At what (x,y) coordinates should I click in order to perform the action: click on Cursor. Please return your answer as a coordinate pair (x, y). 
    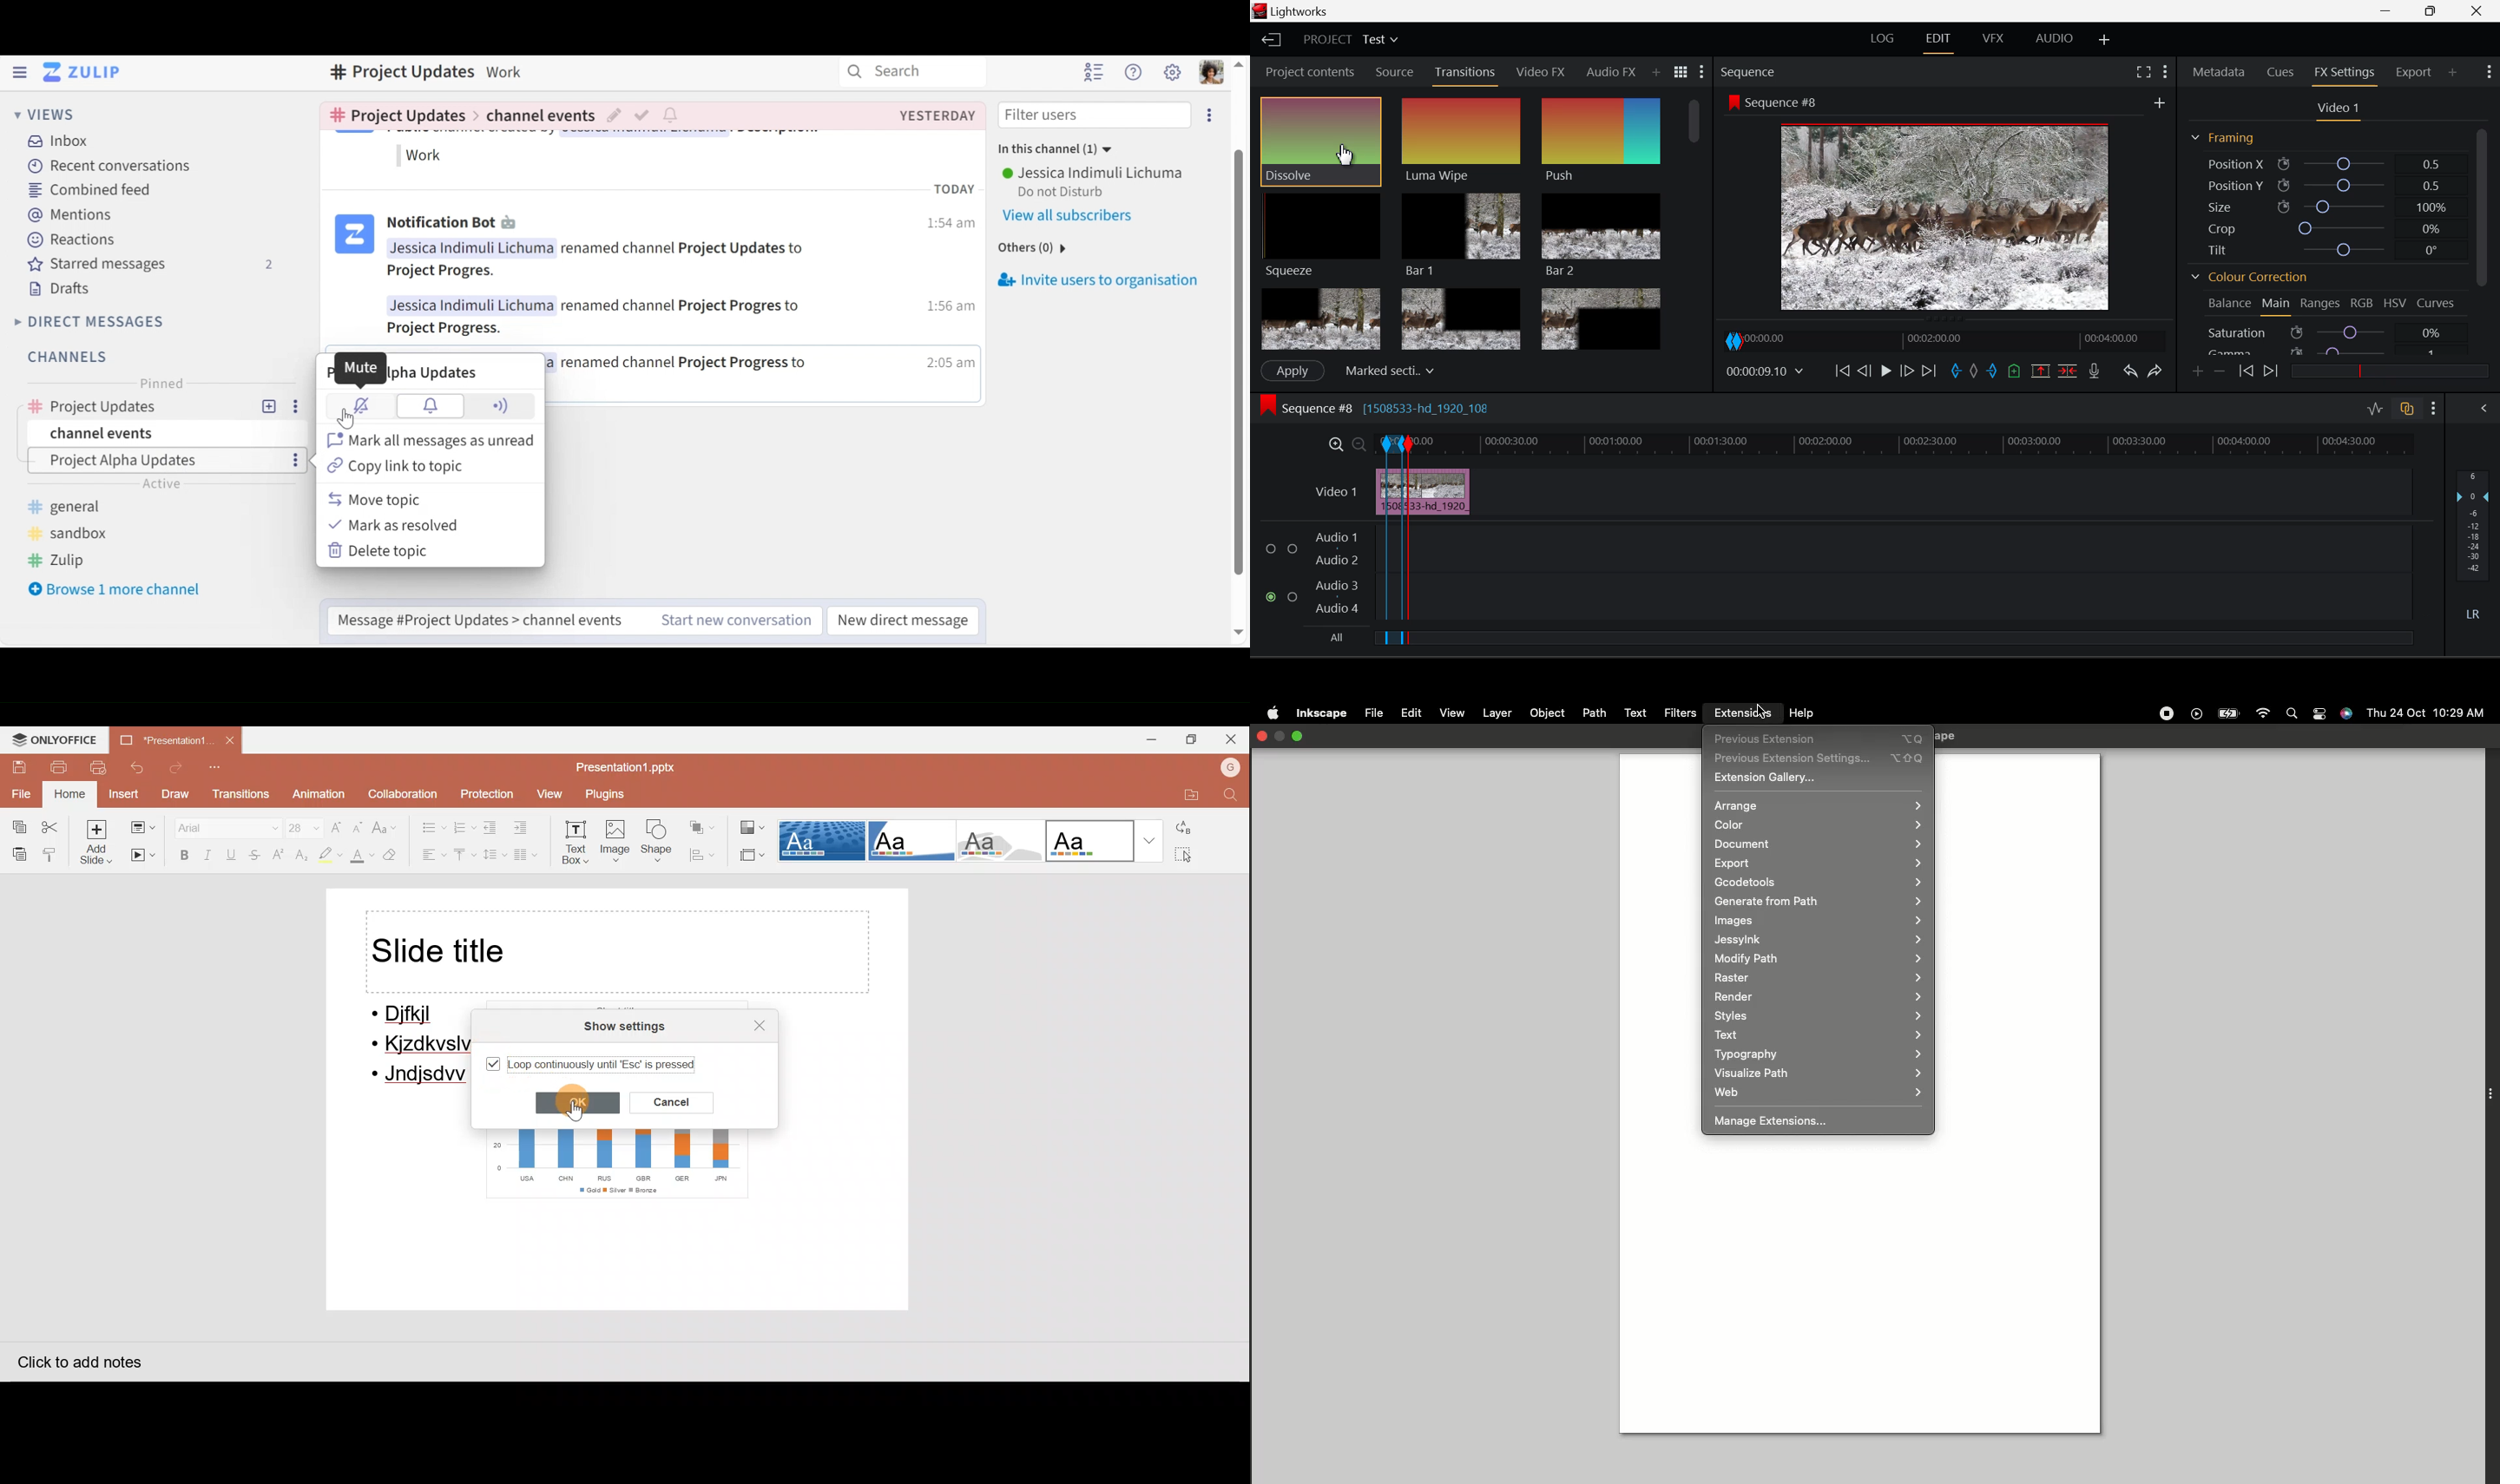
    Looking at the image, I should click on (1344, 157).